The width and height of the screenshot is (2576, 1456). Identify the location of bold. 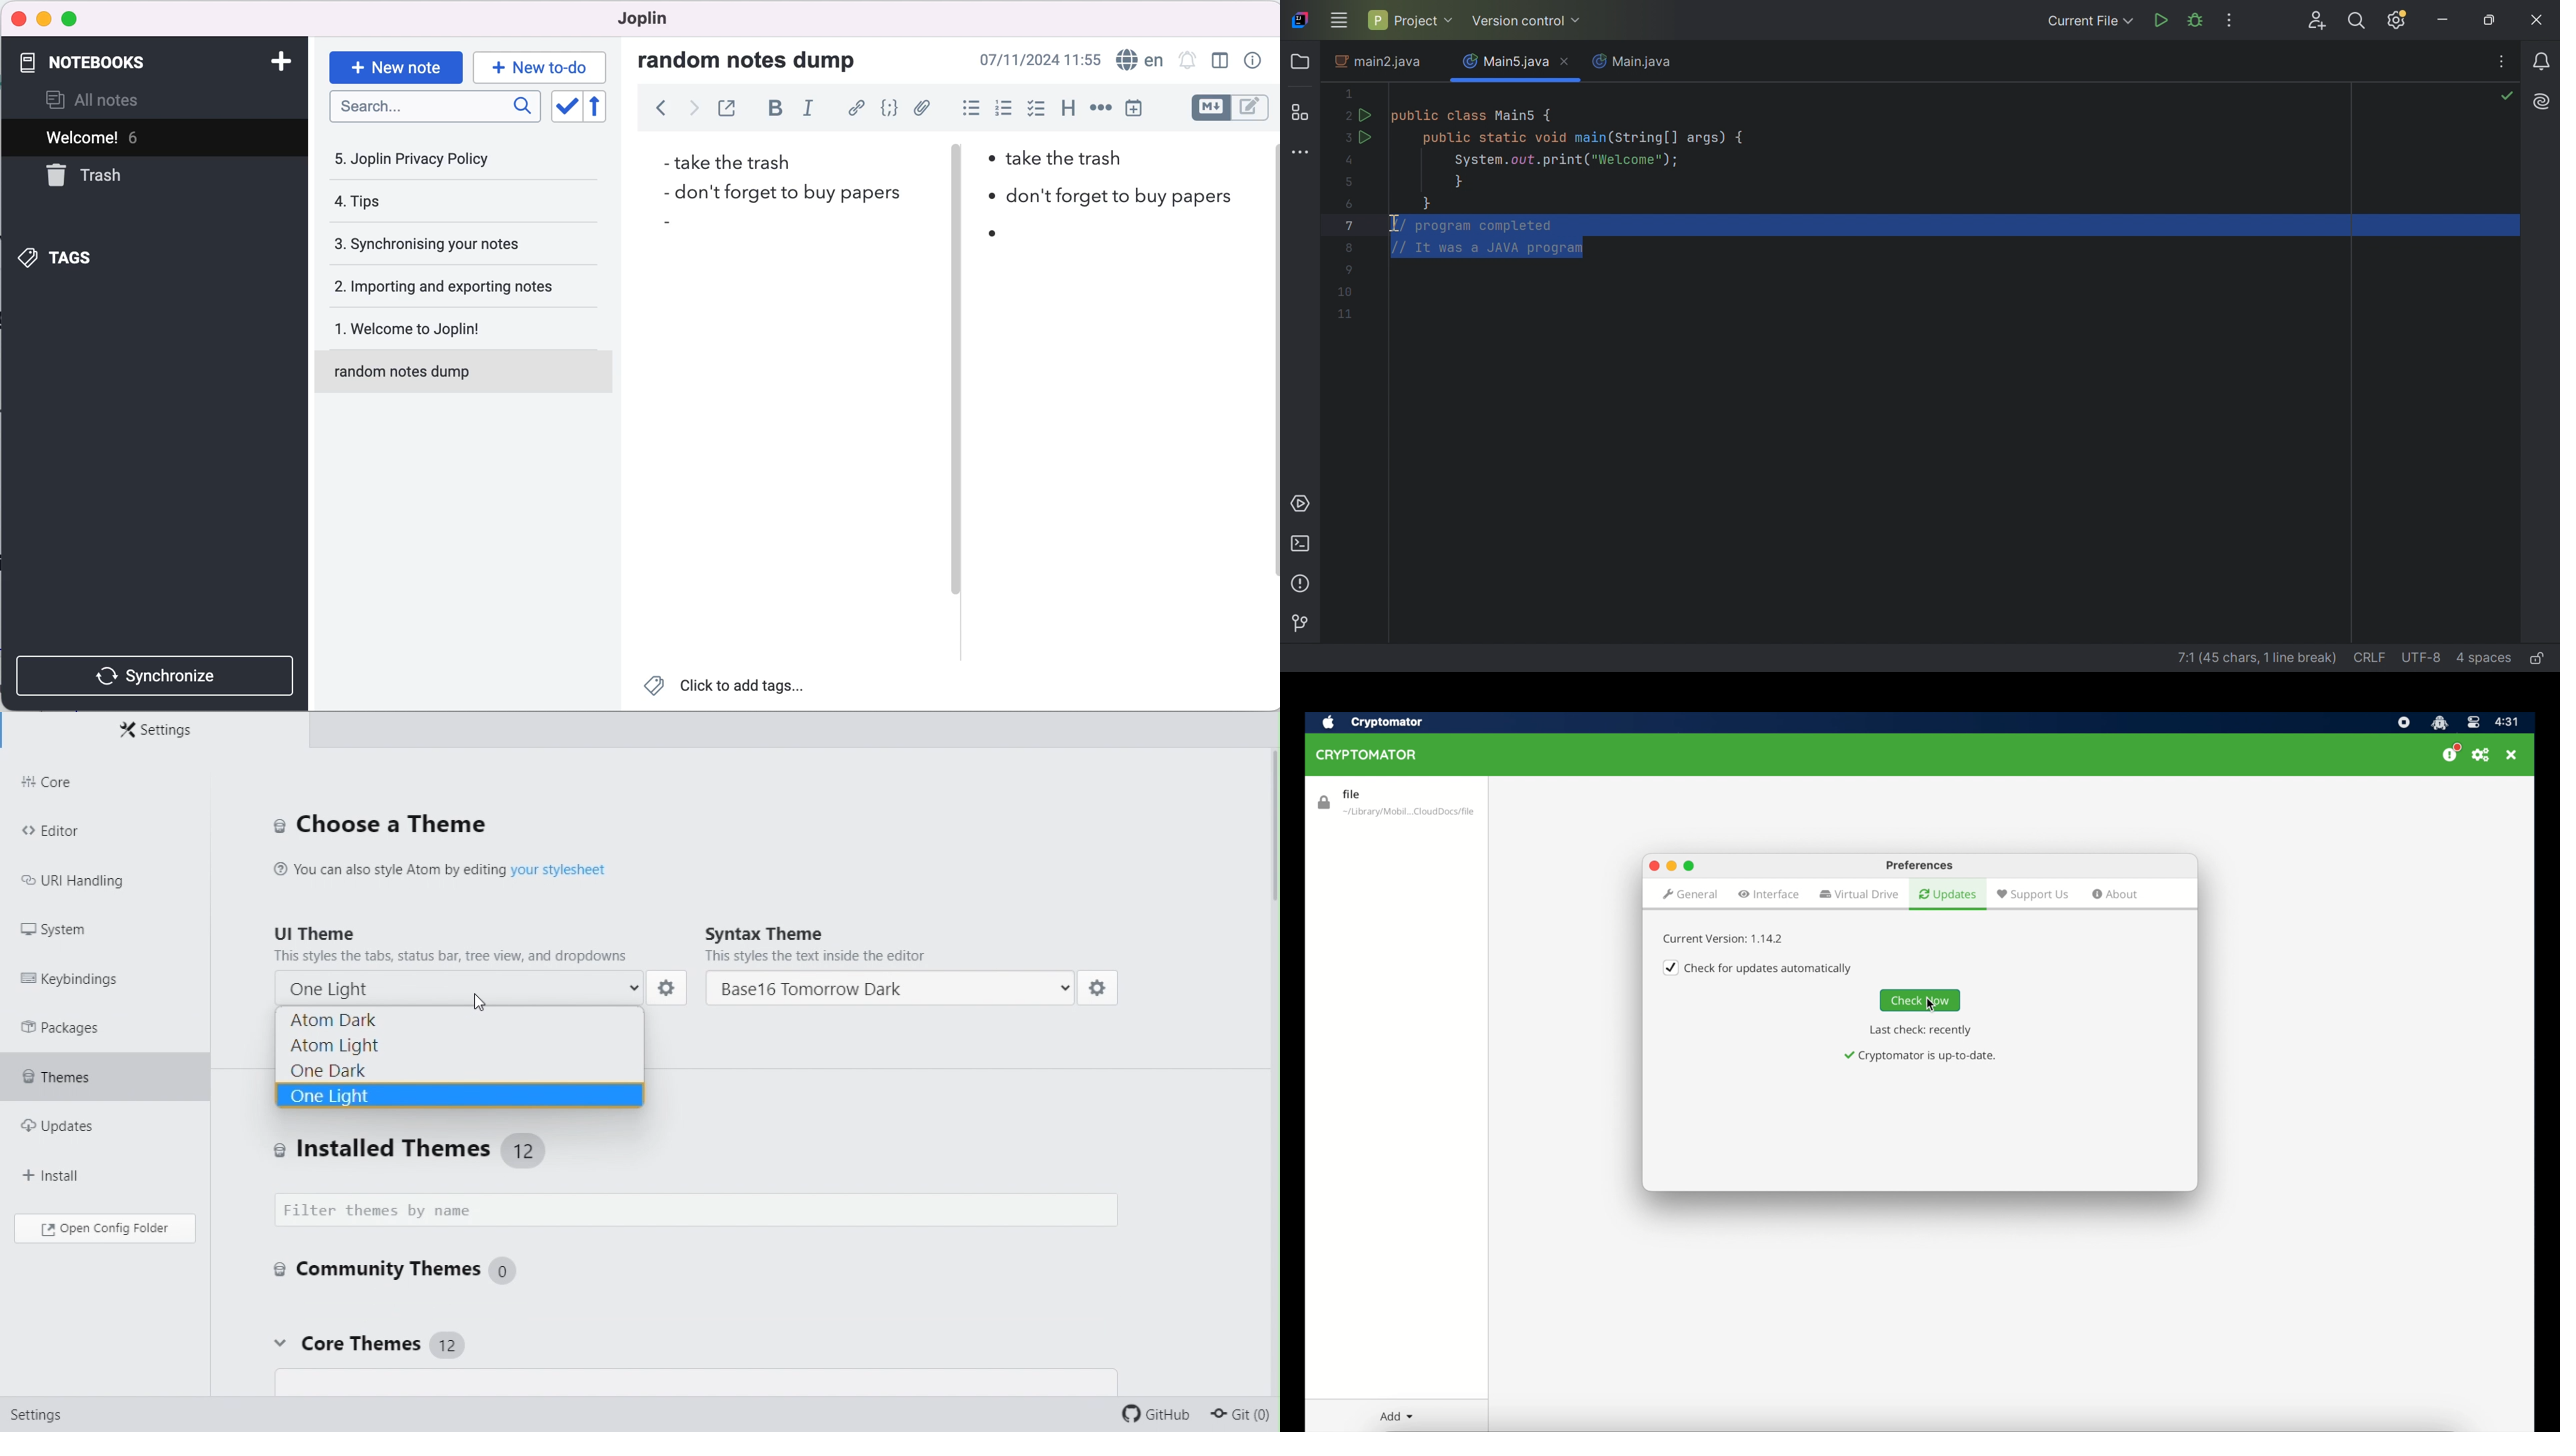
(772, 111).